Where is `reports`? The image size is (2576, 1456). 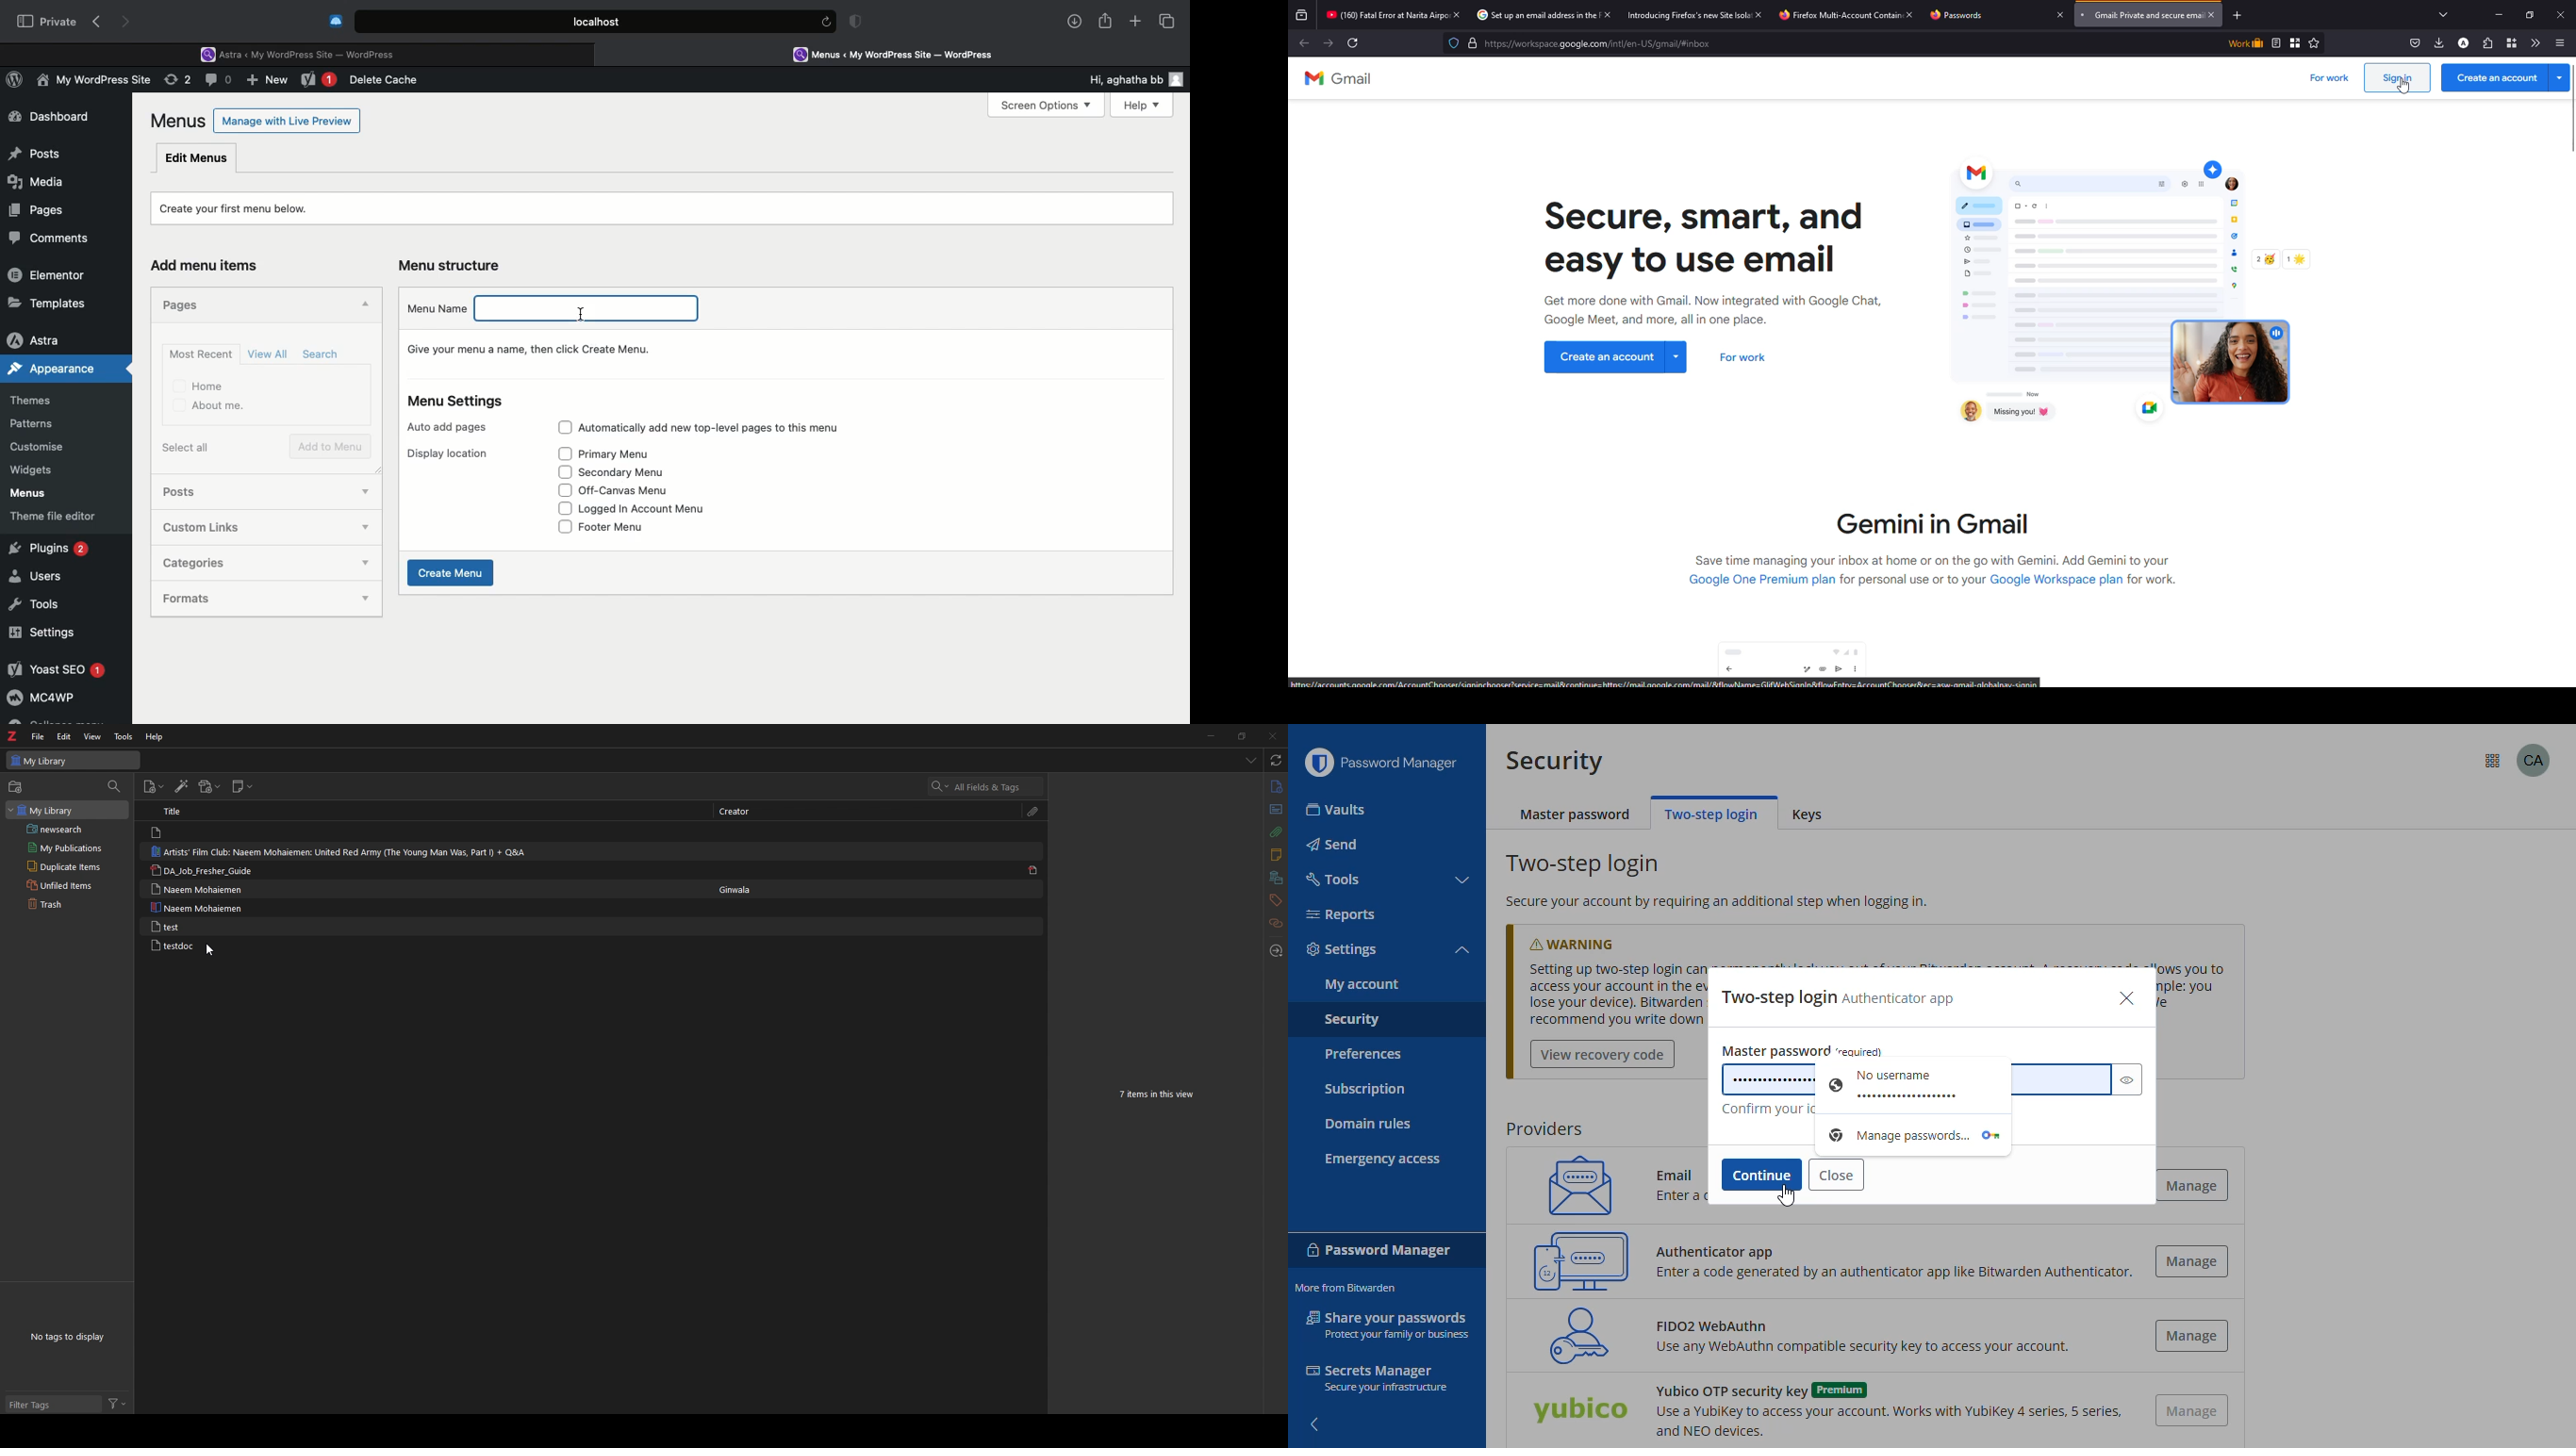
reports is located at coordinates (1341, 914).